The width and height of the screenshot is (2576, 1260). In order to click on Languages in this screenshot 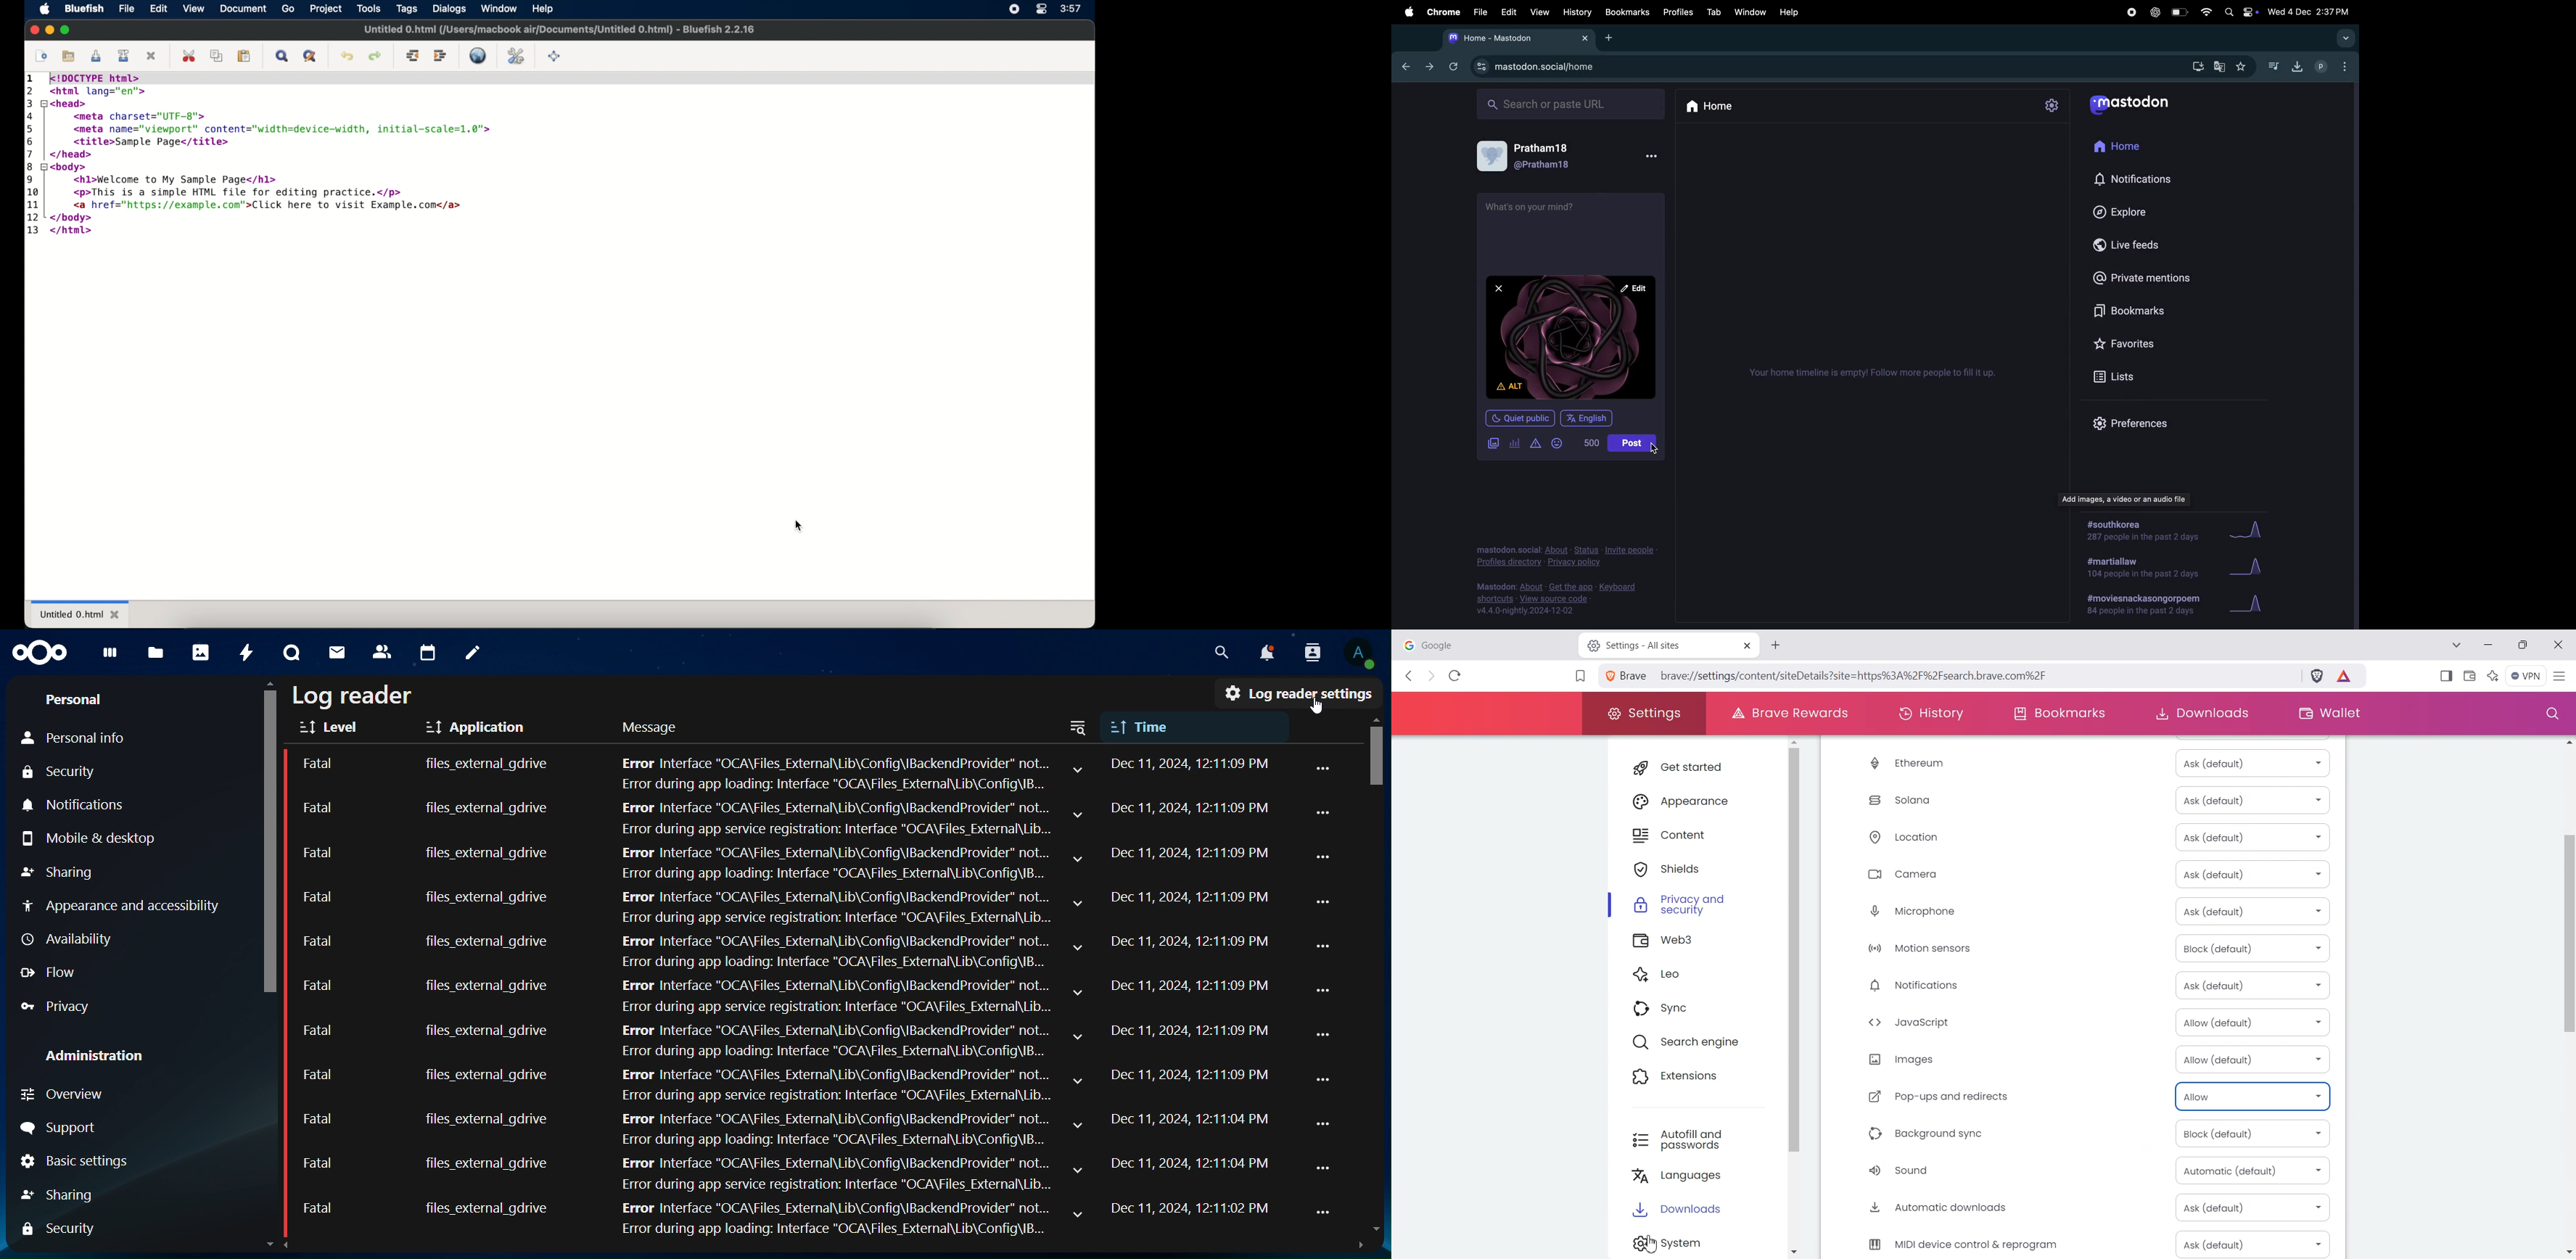, I will do `click(1702, 1178)`.